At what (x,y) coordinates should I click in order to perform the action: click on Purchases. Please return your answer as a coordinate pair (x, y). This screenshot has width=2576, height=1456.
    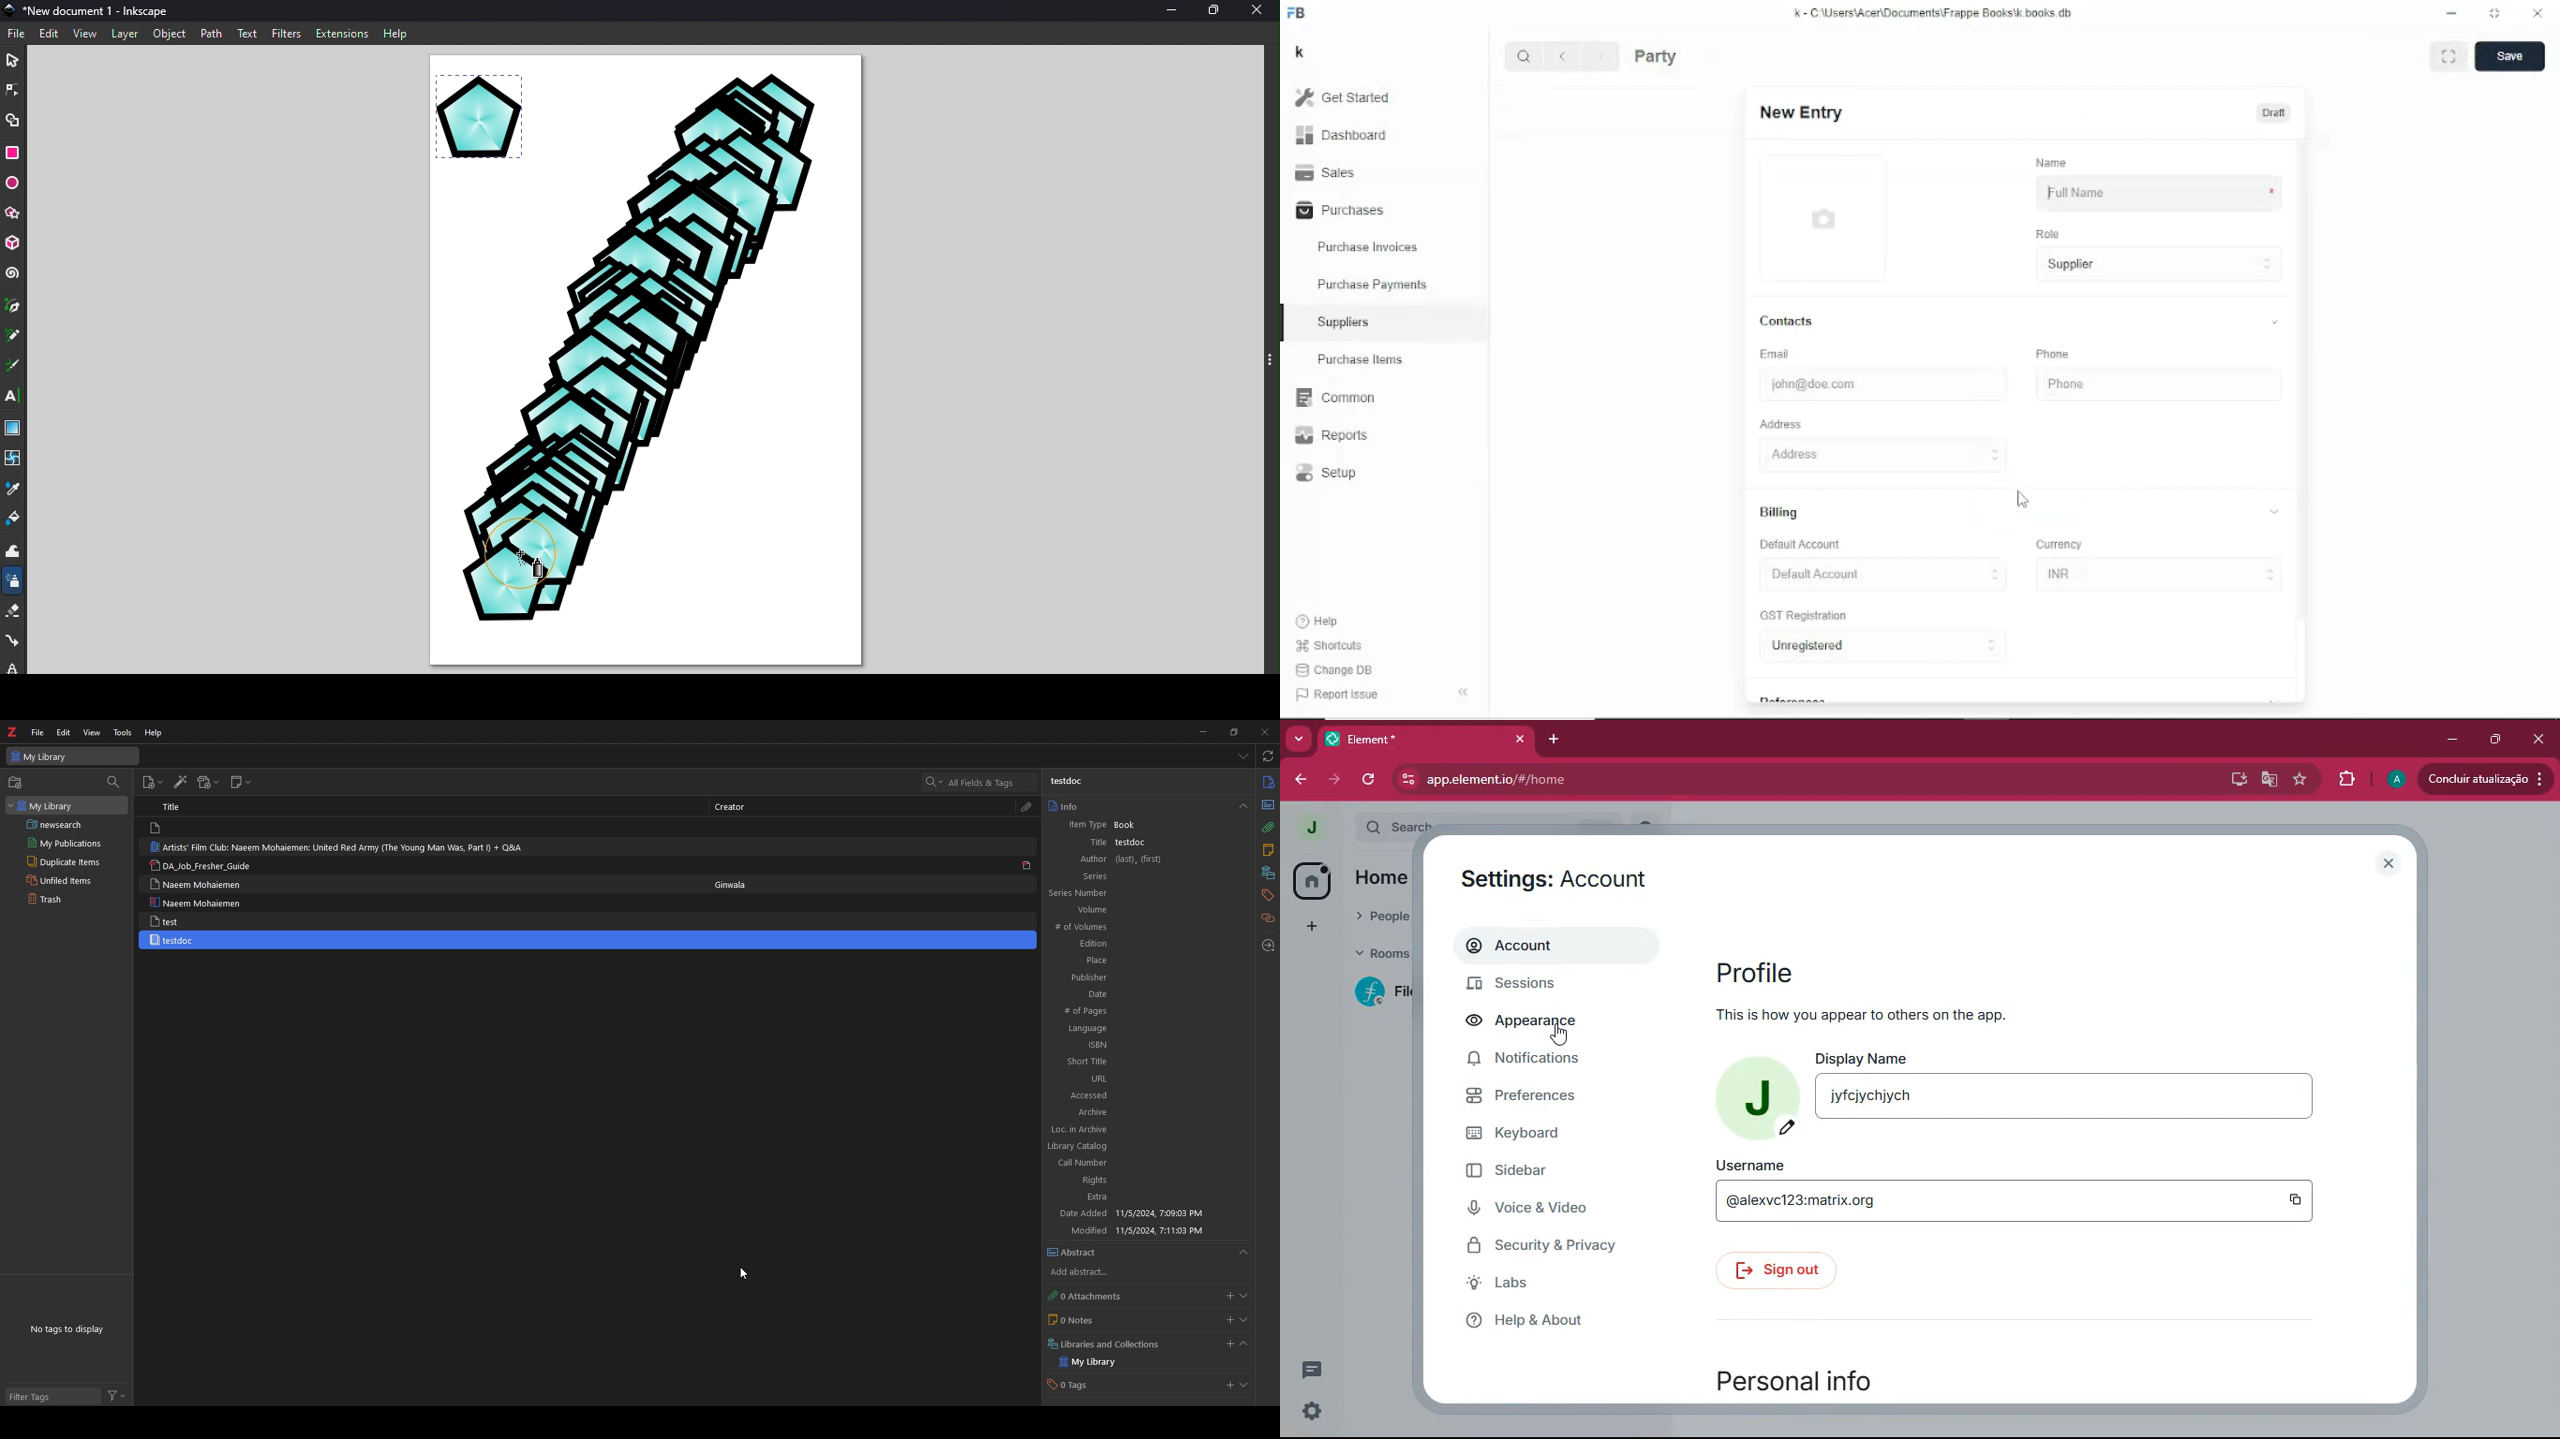
    Looking at the image, I should click on (1338, 211).